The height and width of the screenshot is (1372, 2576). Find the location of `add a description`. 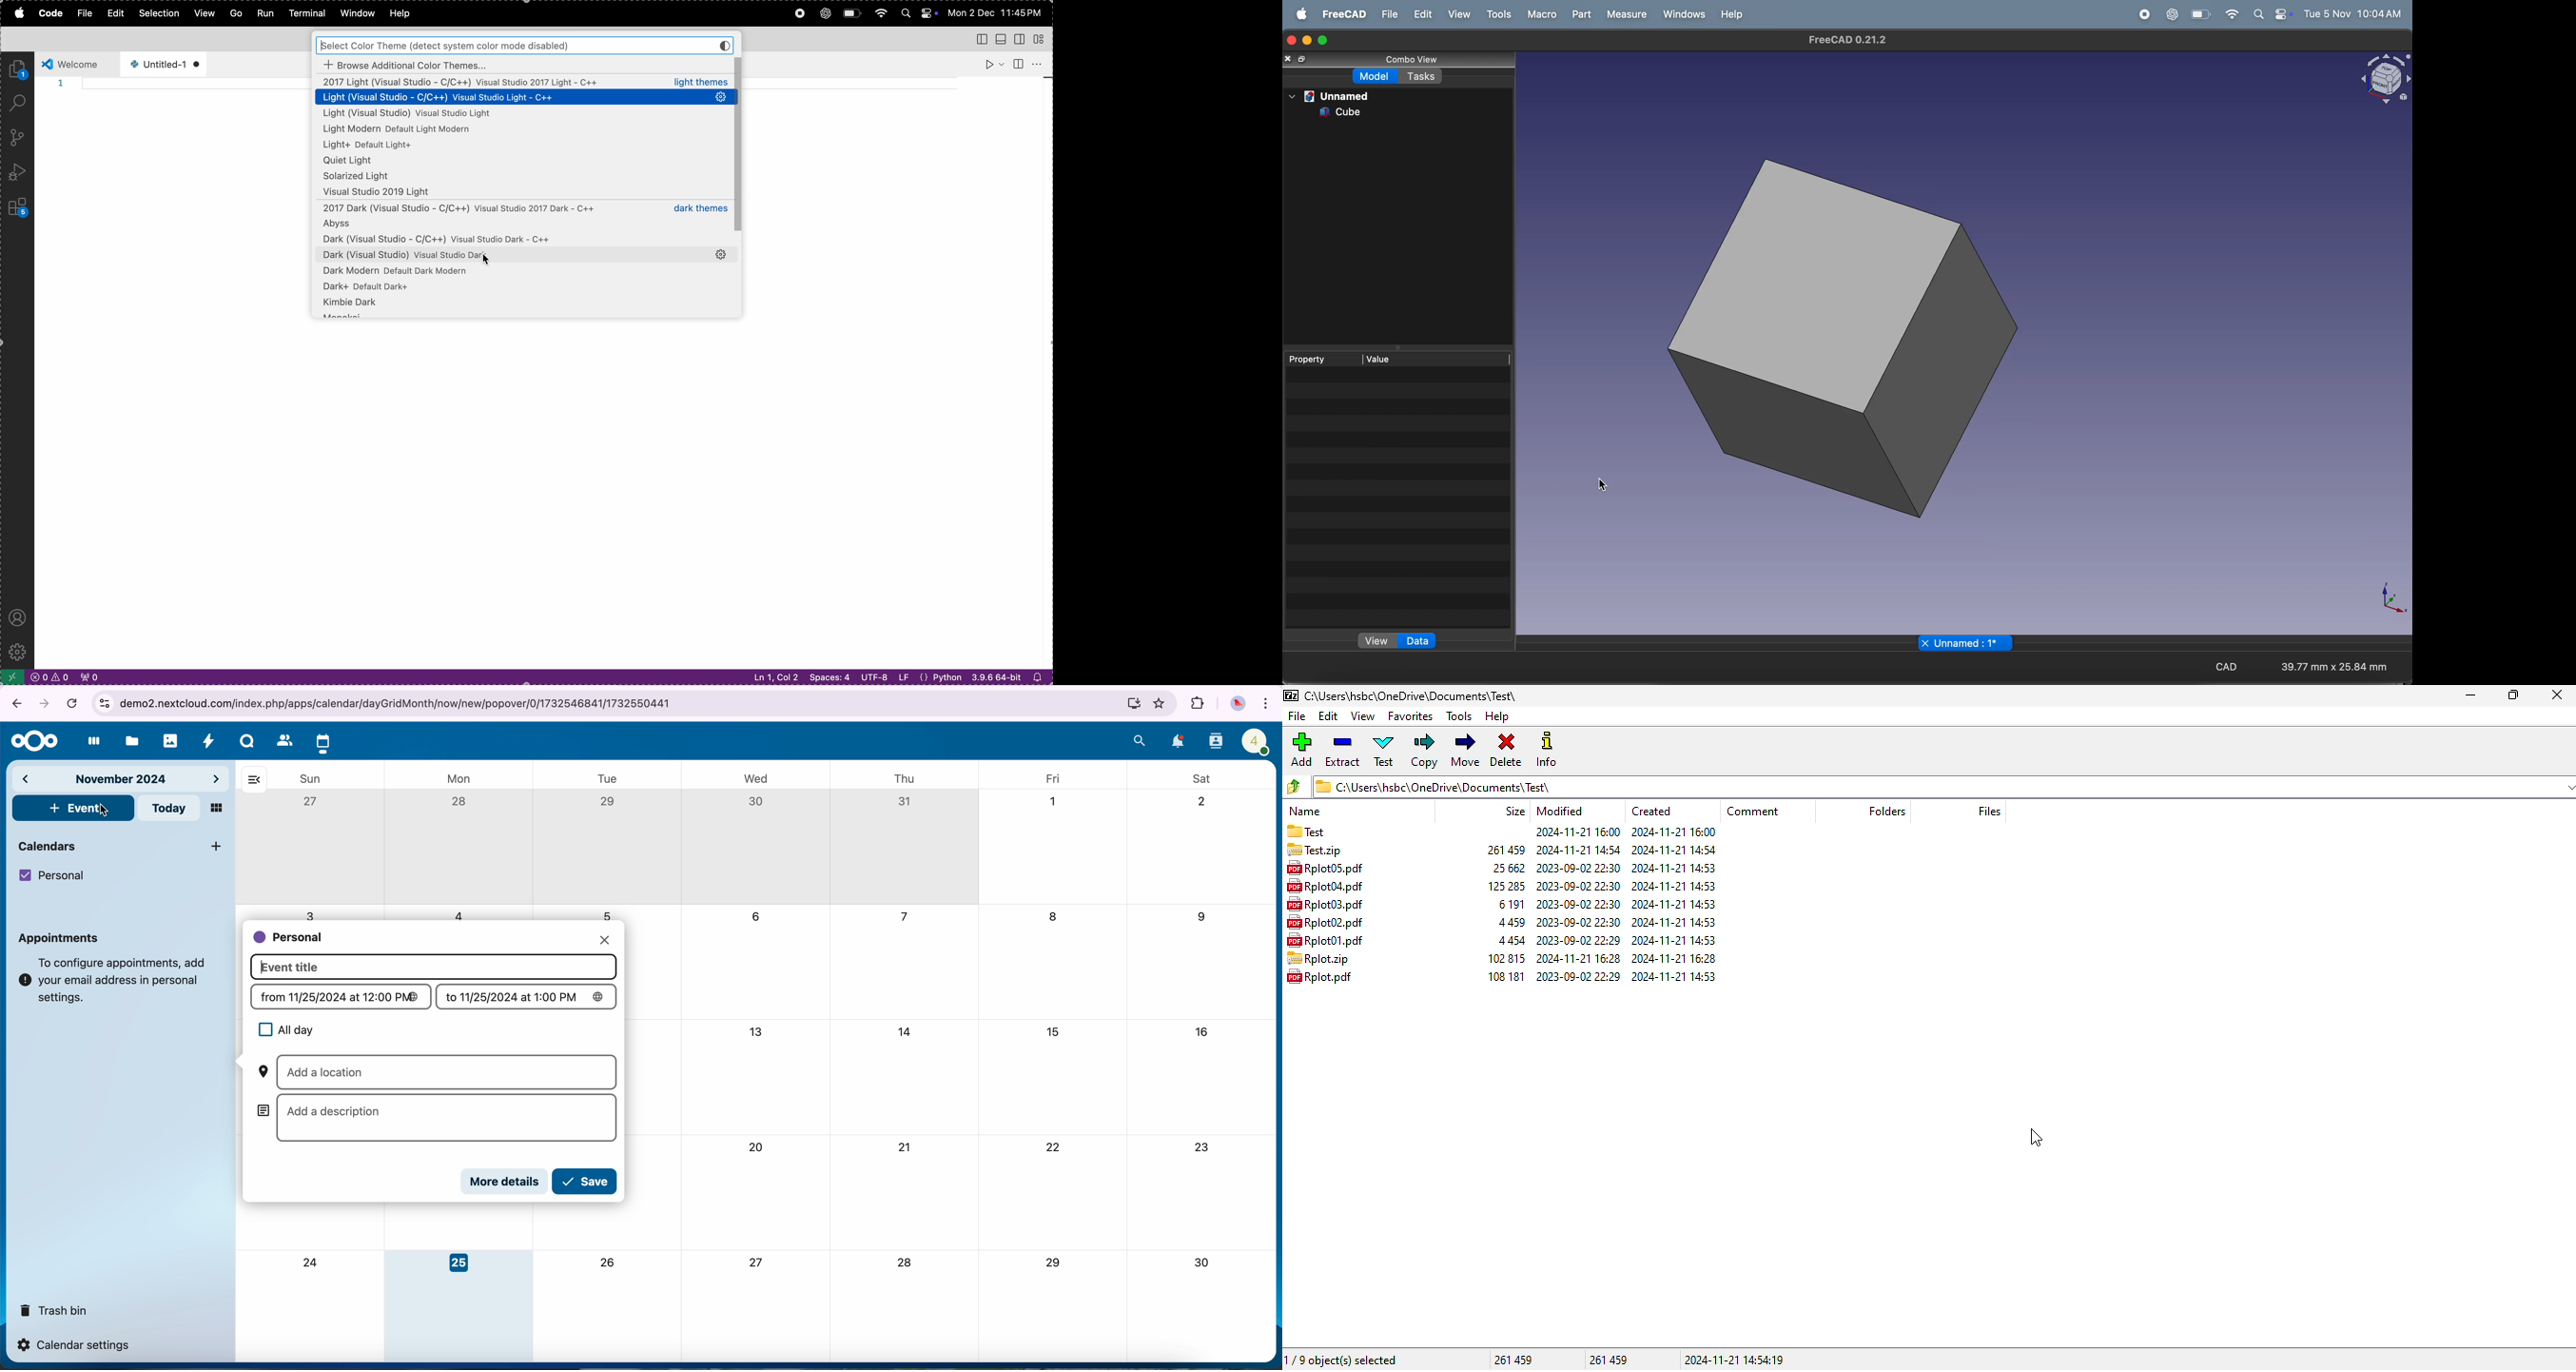

add a description is located at coordinates (438, 1118).